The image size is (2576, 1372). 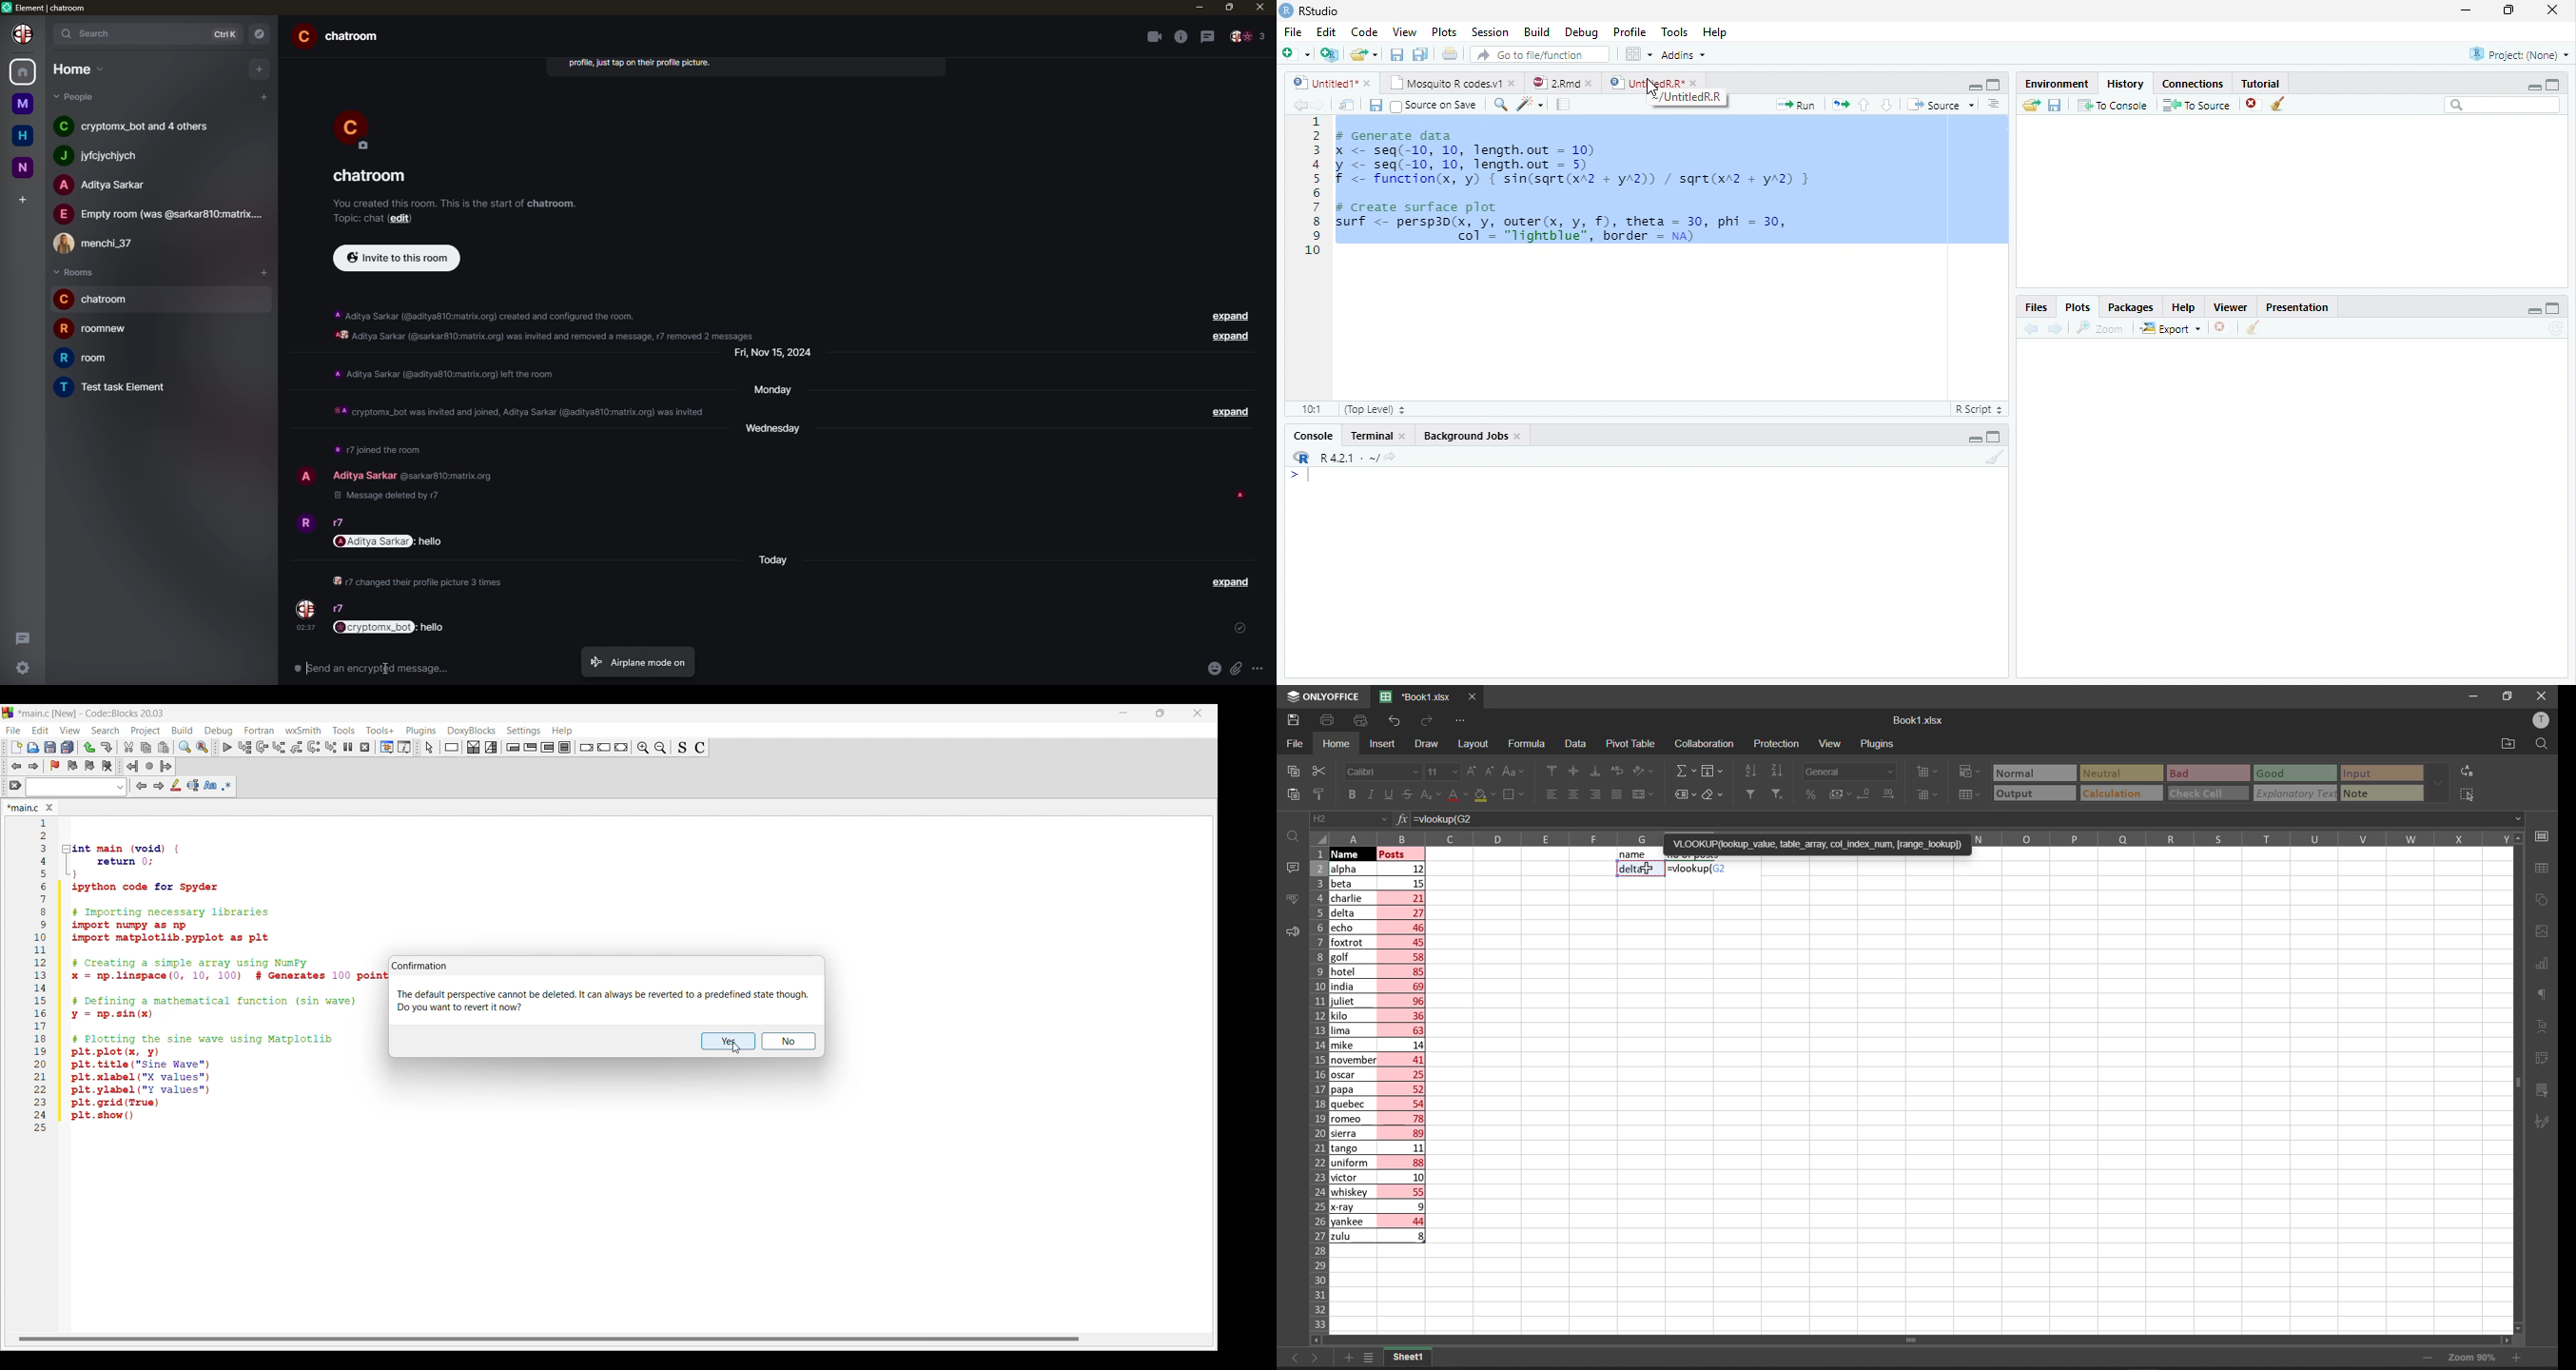 What do you see at coordinates (94, 299) in the screenshot?
I see `room` at bounding box center [94, 299].